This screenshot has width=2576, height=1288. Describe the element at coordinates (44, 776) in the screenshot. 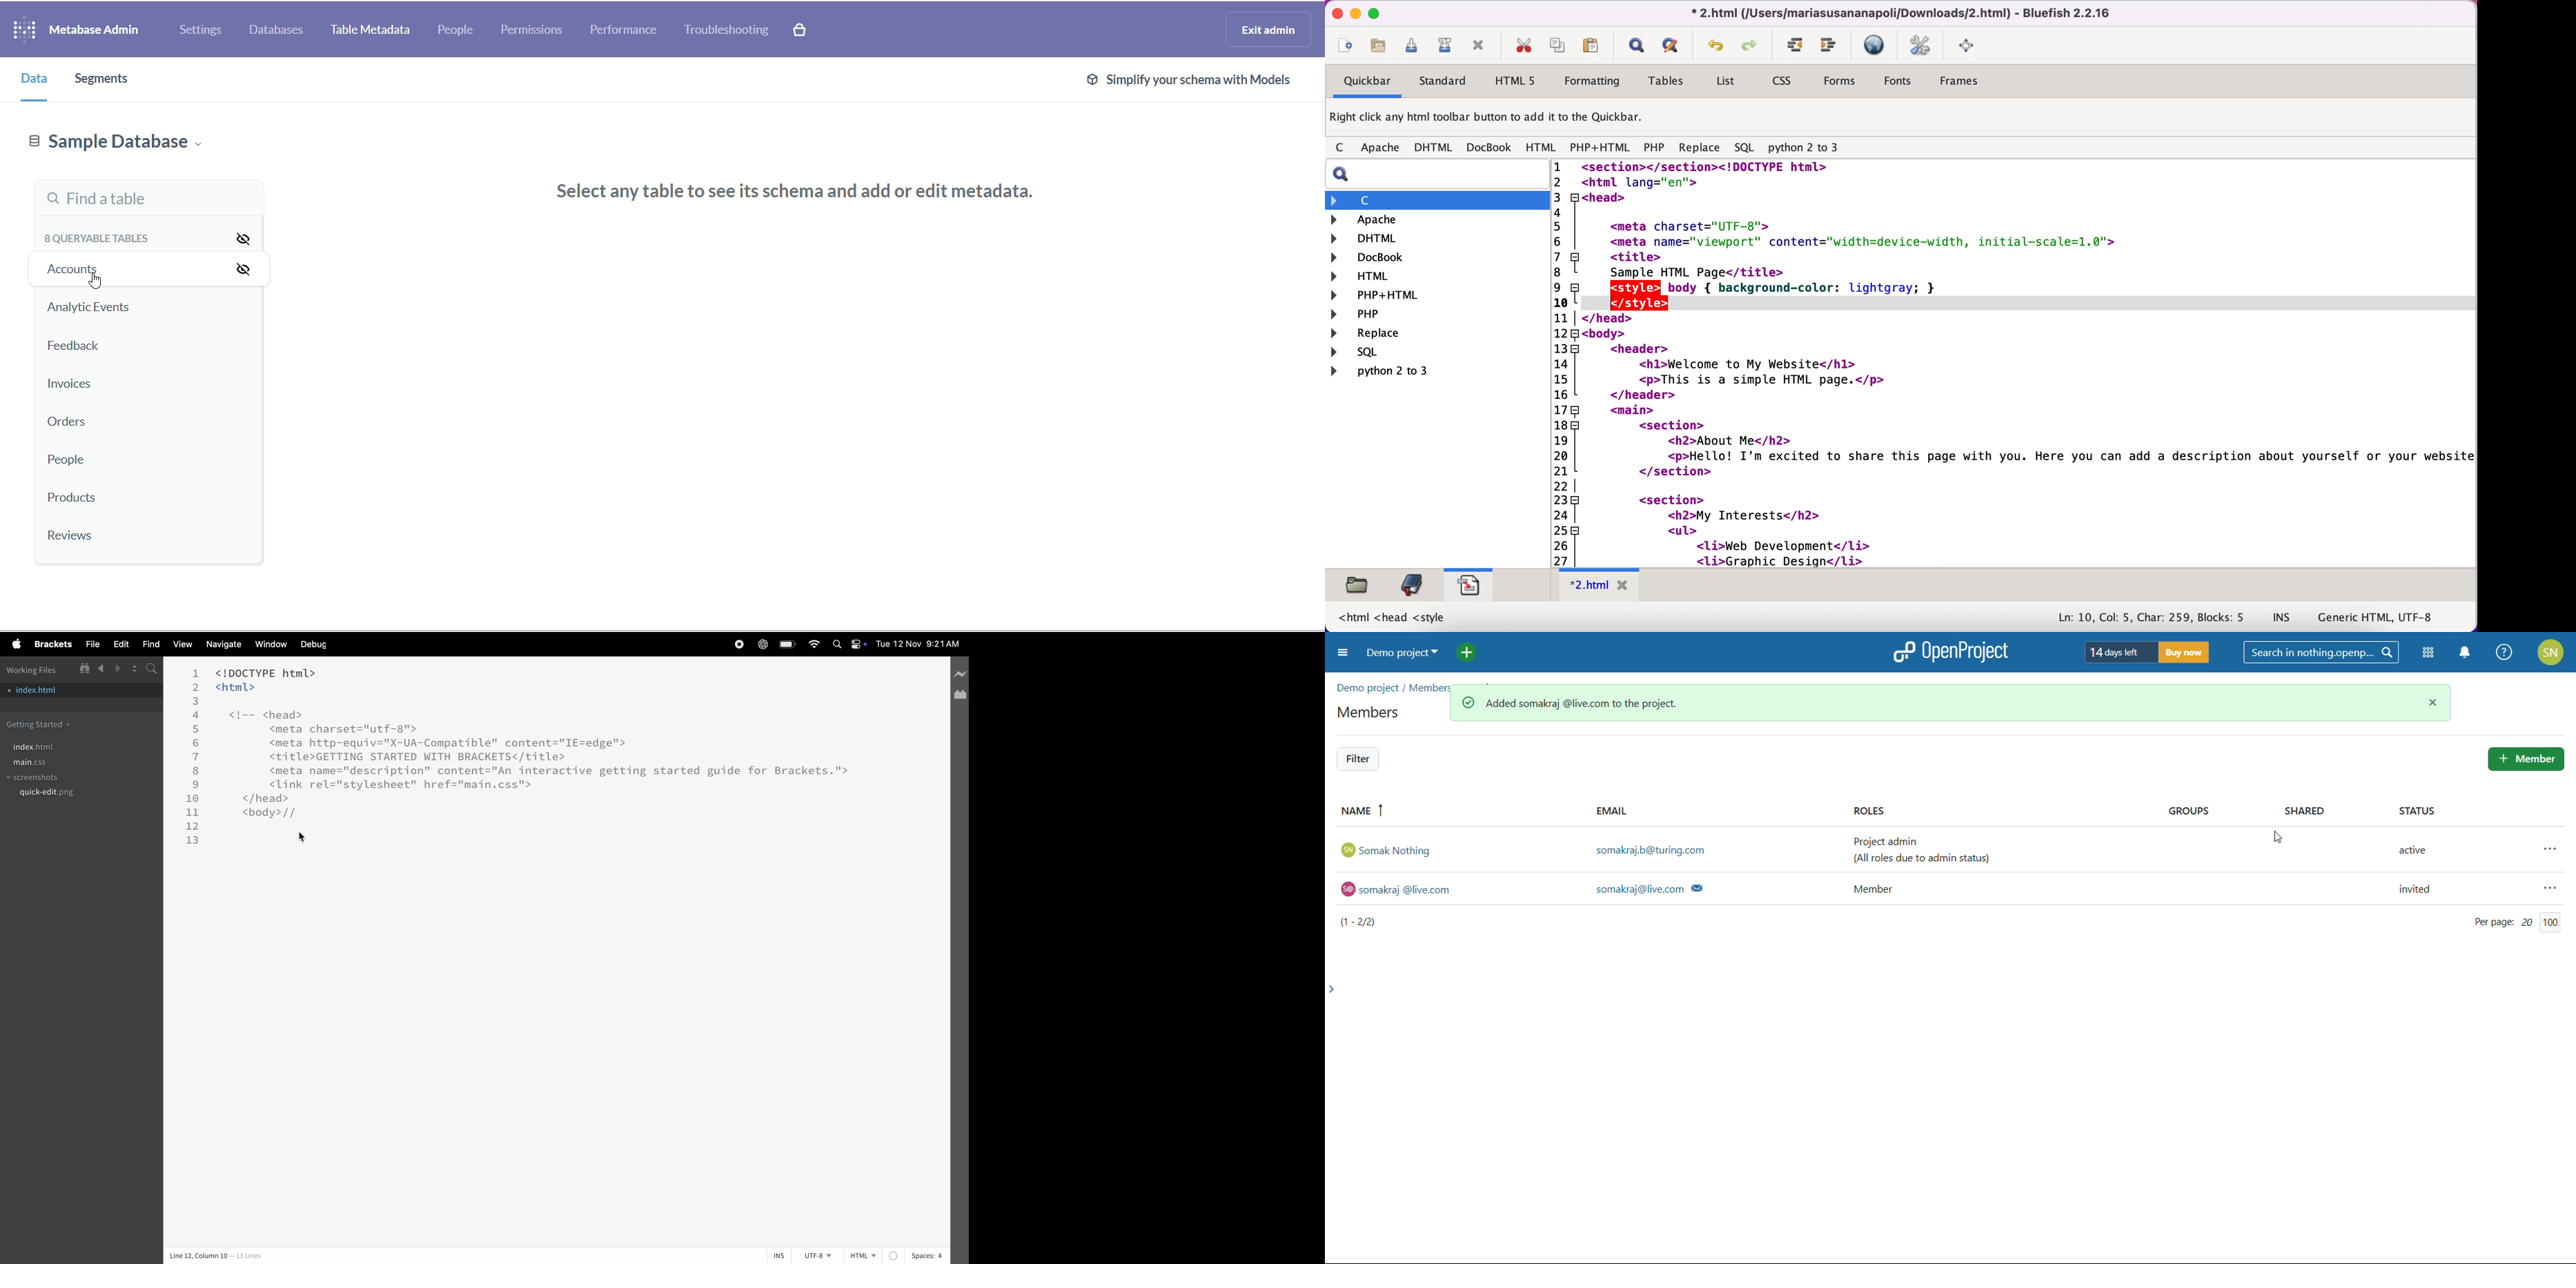

I see `screenshots` at that location.